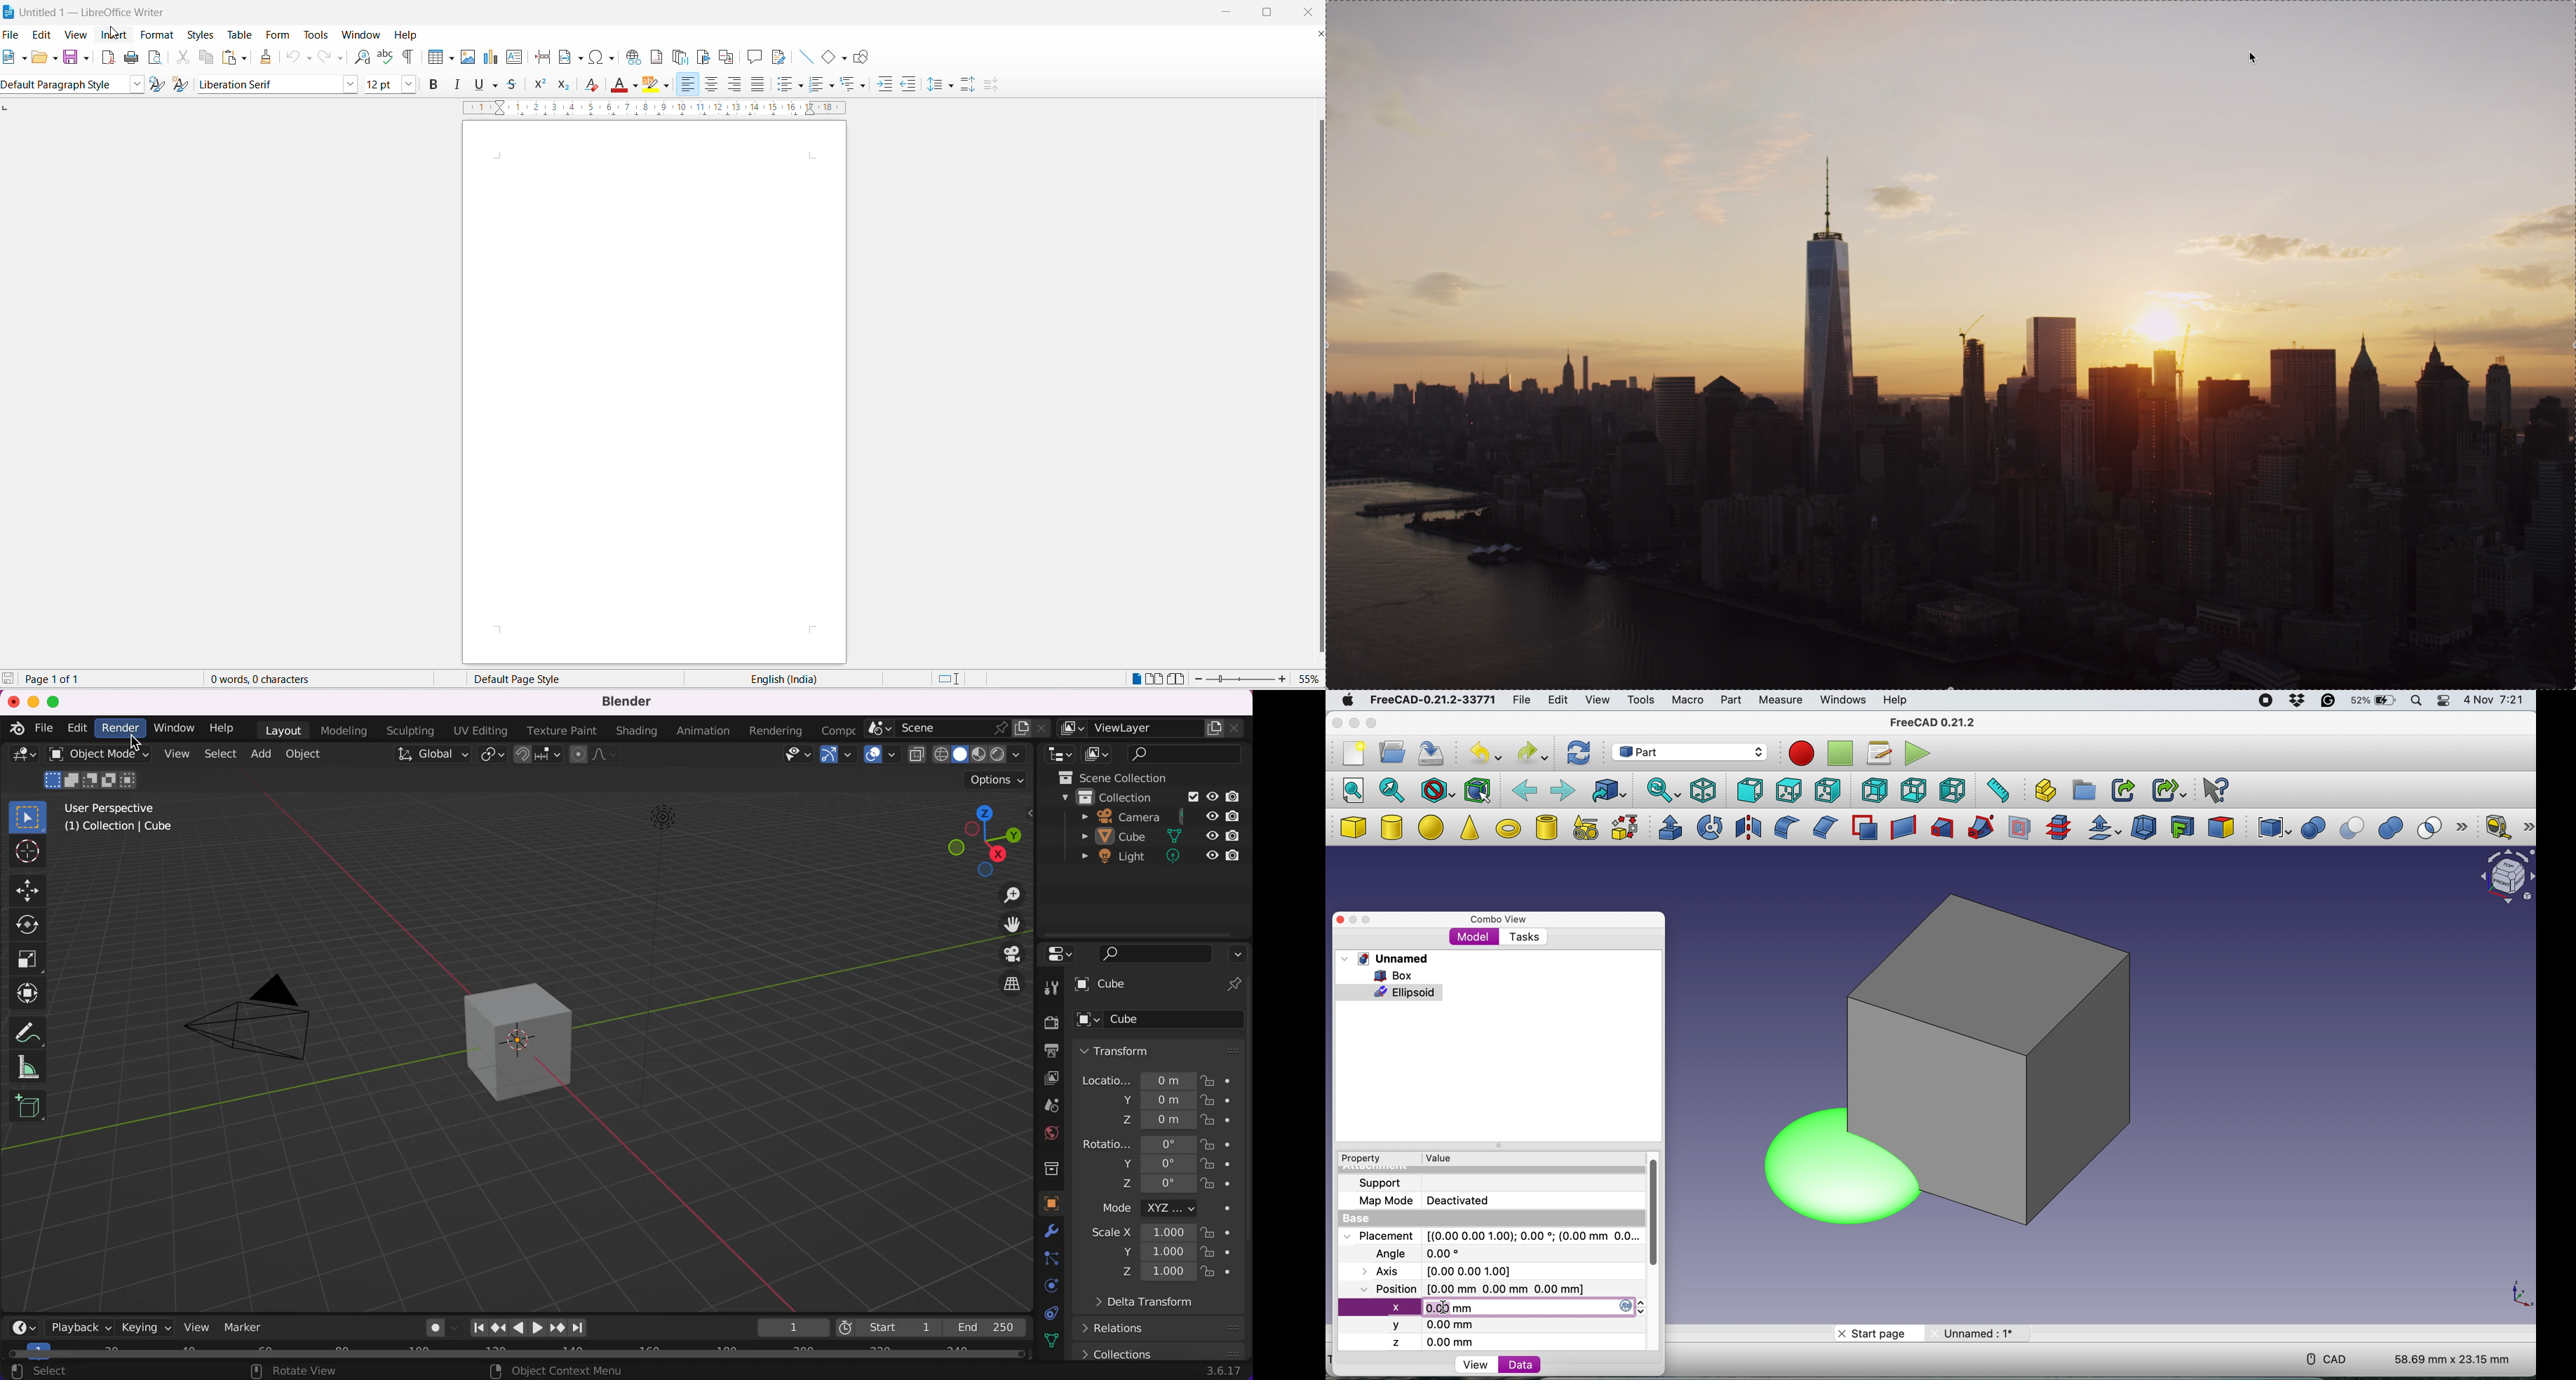  What do you see at coordinates (1433, 826) in the screenshot?
I see `ellipse` at bounding box center [1433, 826].